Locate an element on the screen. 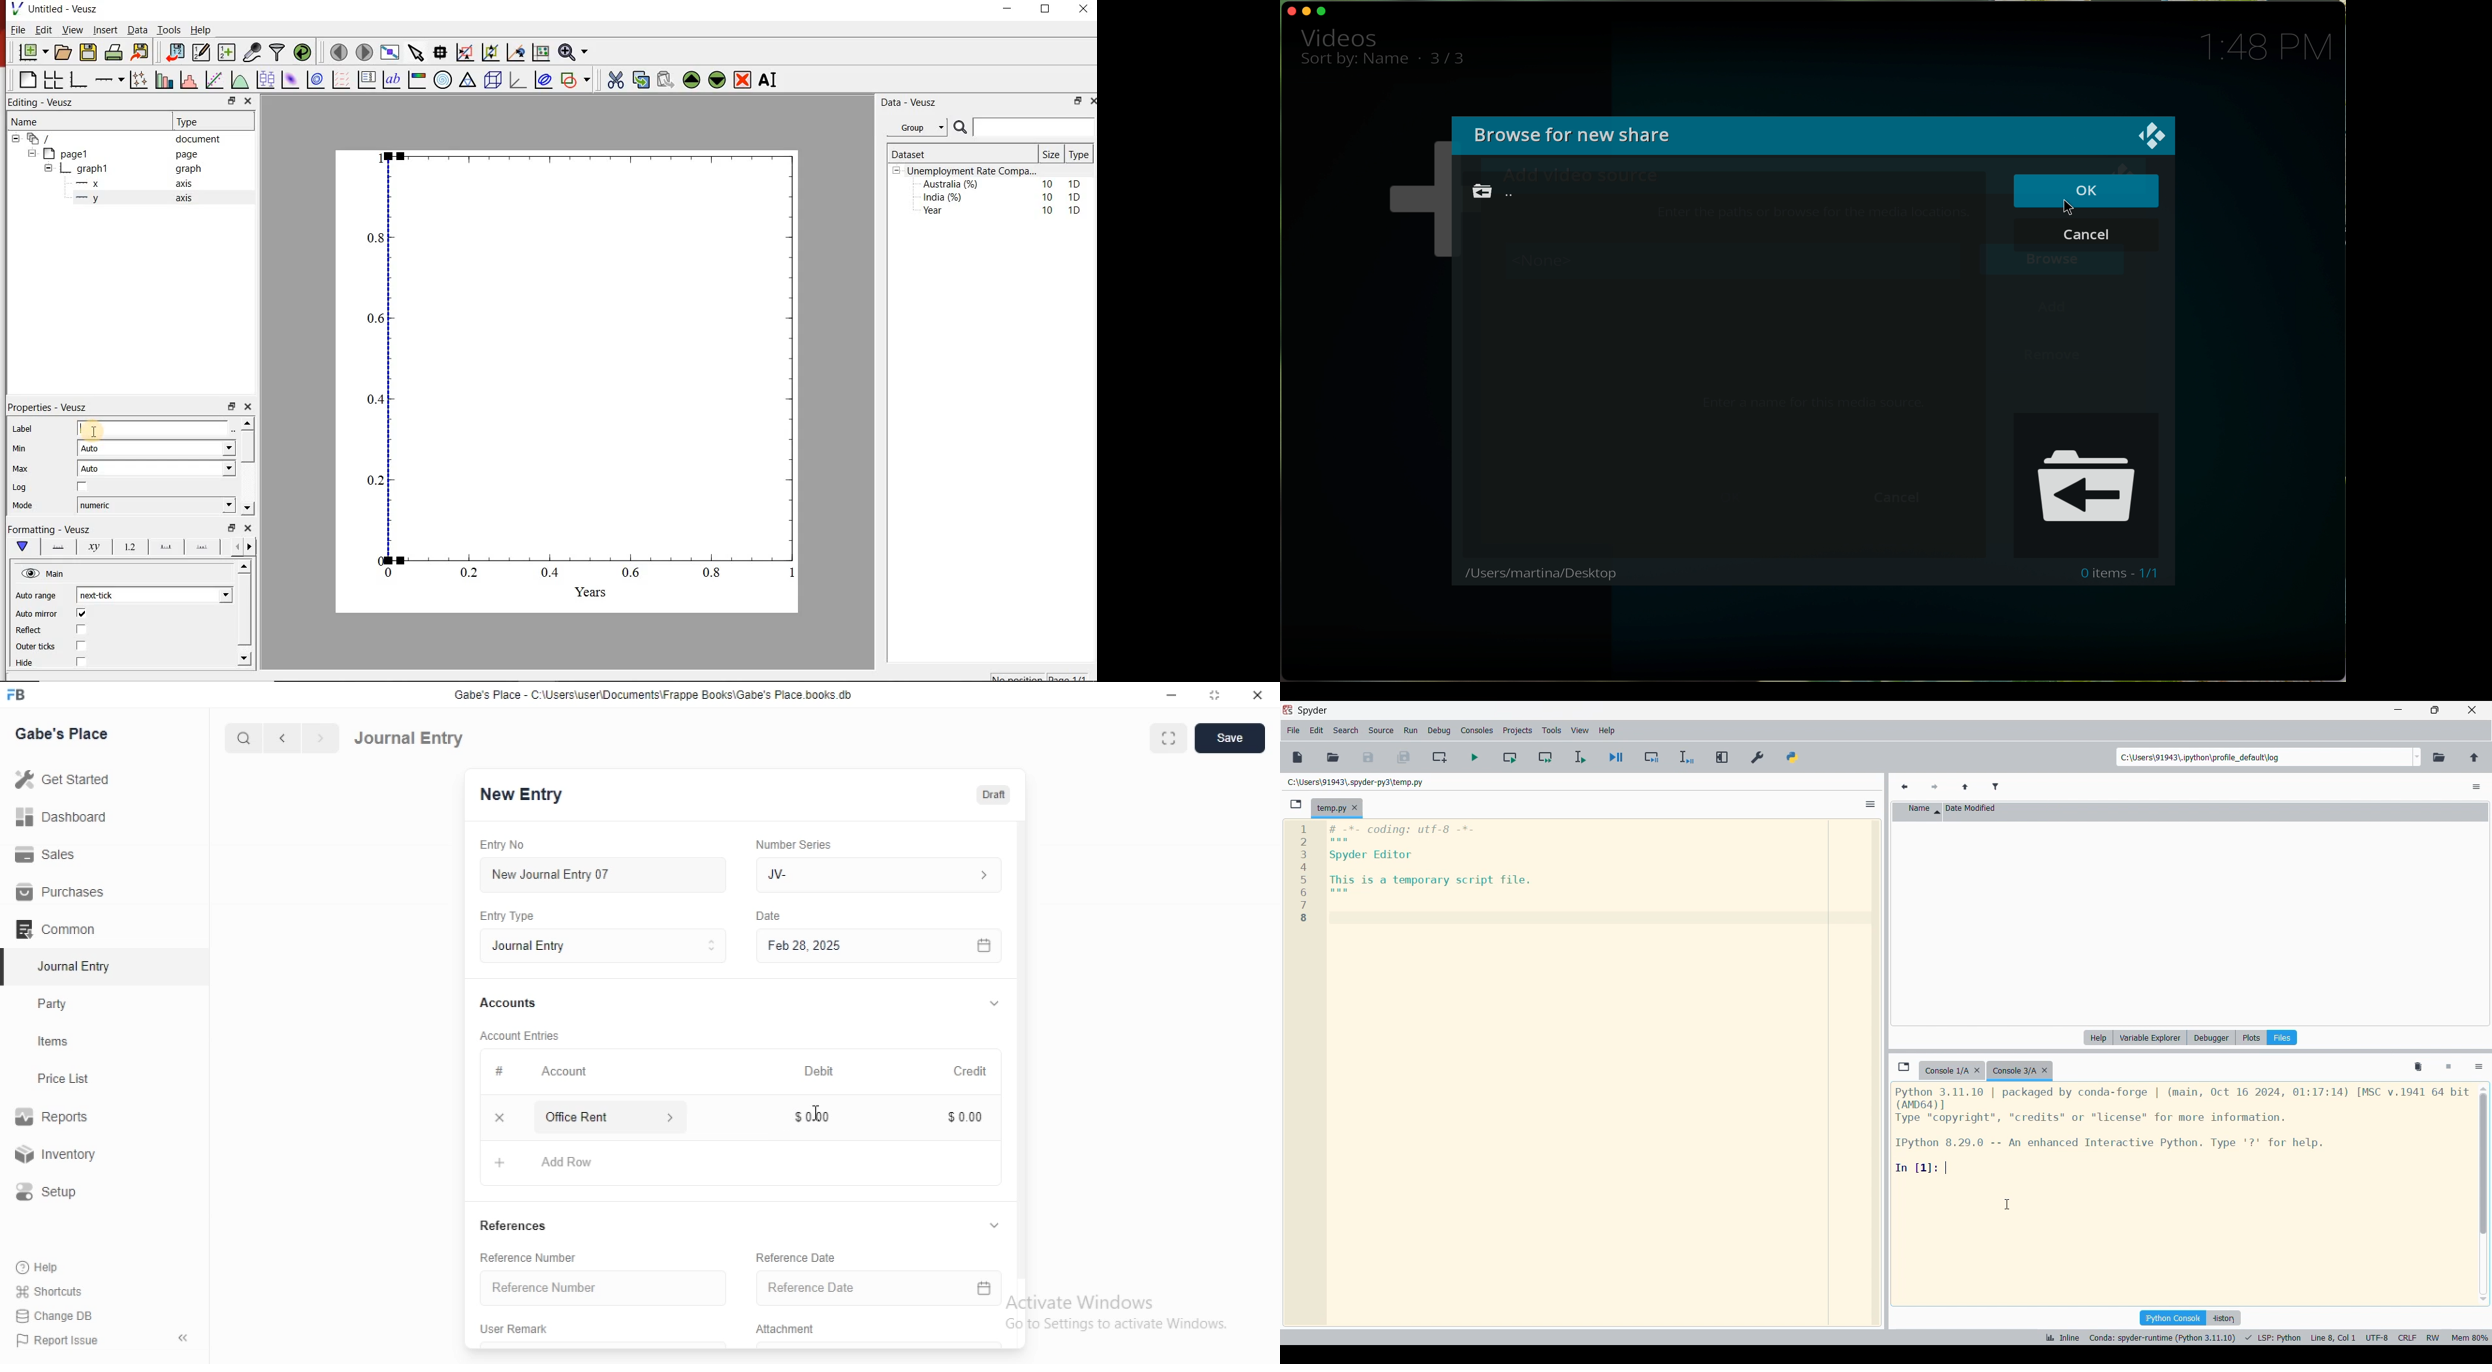  Close is located at coordinates (1977, 1070).